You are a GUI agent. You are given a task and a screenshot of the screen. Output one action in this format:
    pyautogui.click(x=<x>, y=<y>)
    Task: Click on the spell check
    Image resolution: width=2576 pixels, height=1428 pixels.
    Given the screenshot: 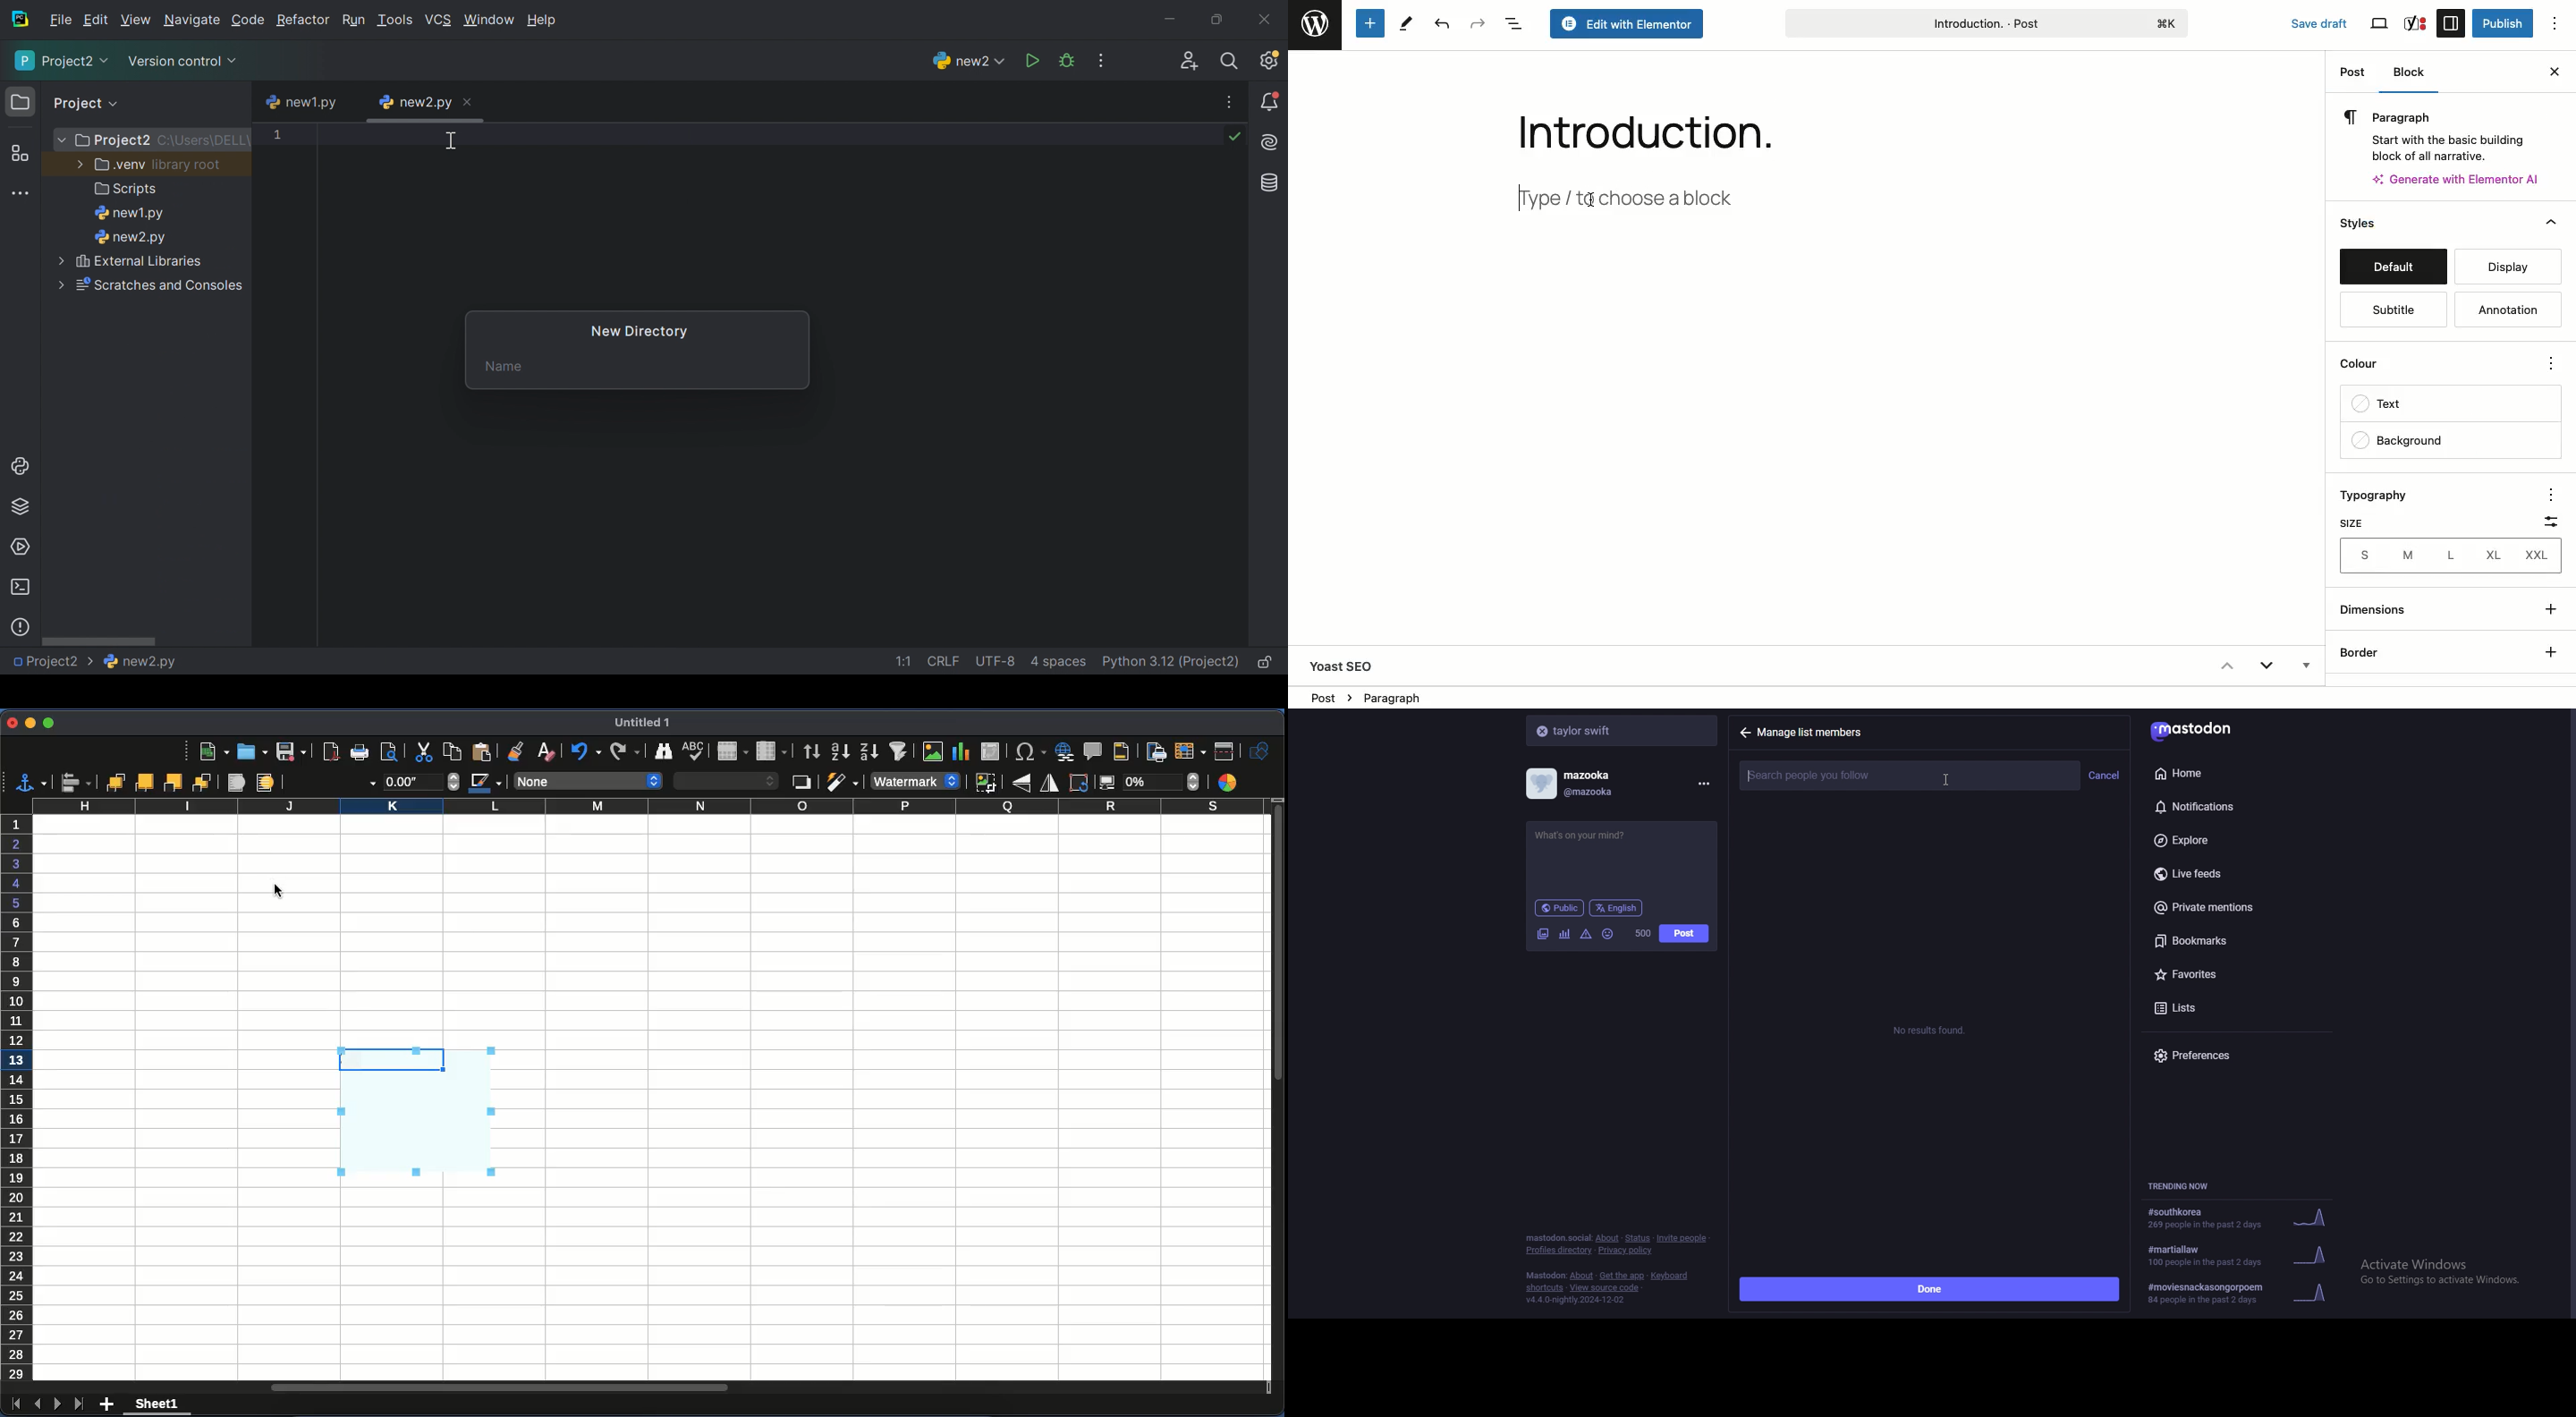 What is the action you would take?
    pyautogui.click(x=696, y=751)
    